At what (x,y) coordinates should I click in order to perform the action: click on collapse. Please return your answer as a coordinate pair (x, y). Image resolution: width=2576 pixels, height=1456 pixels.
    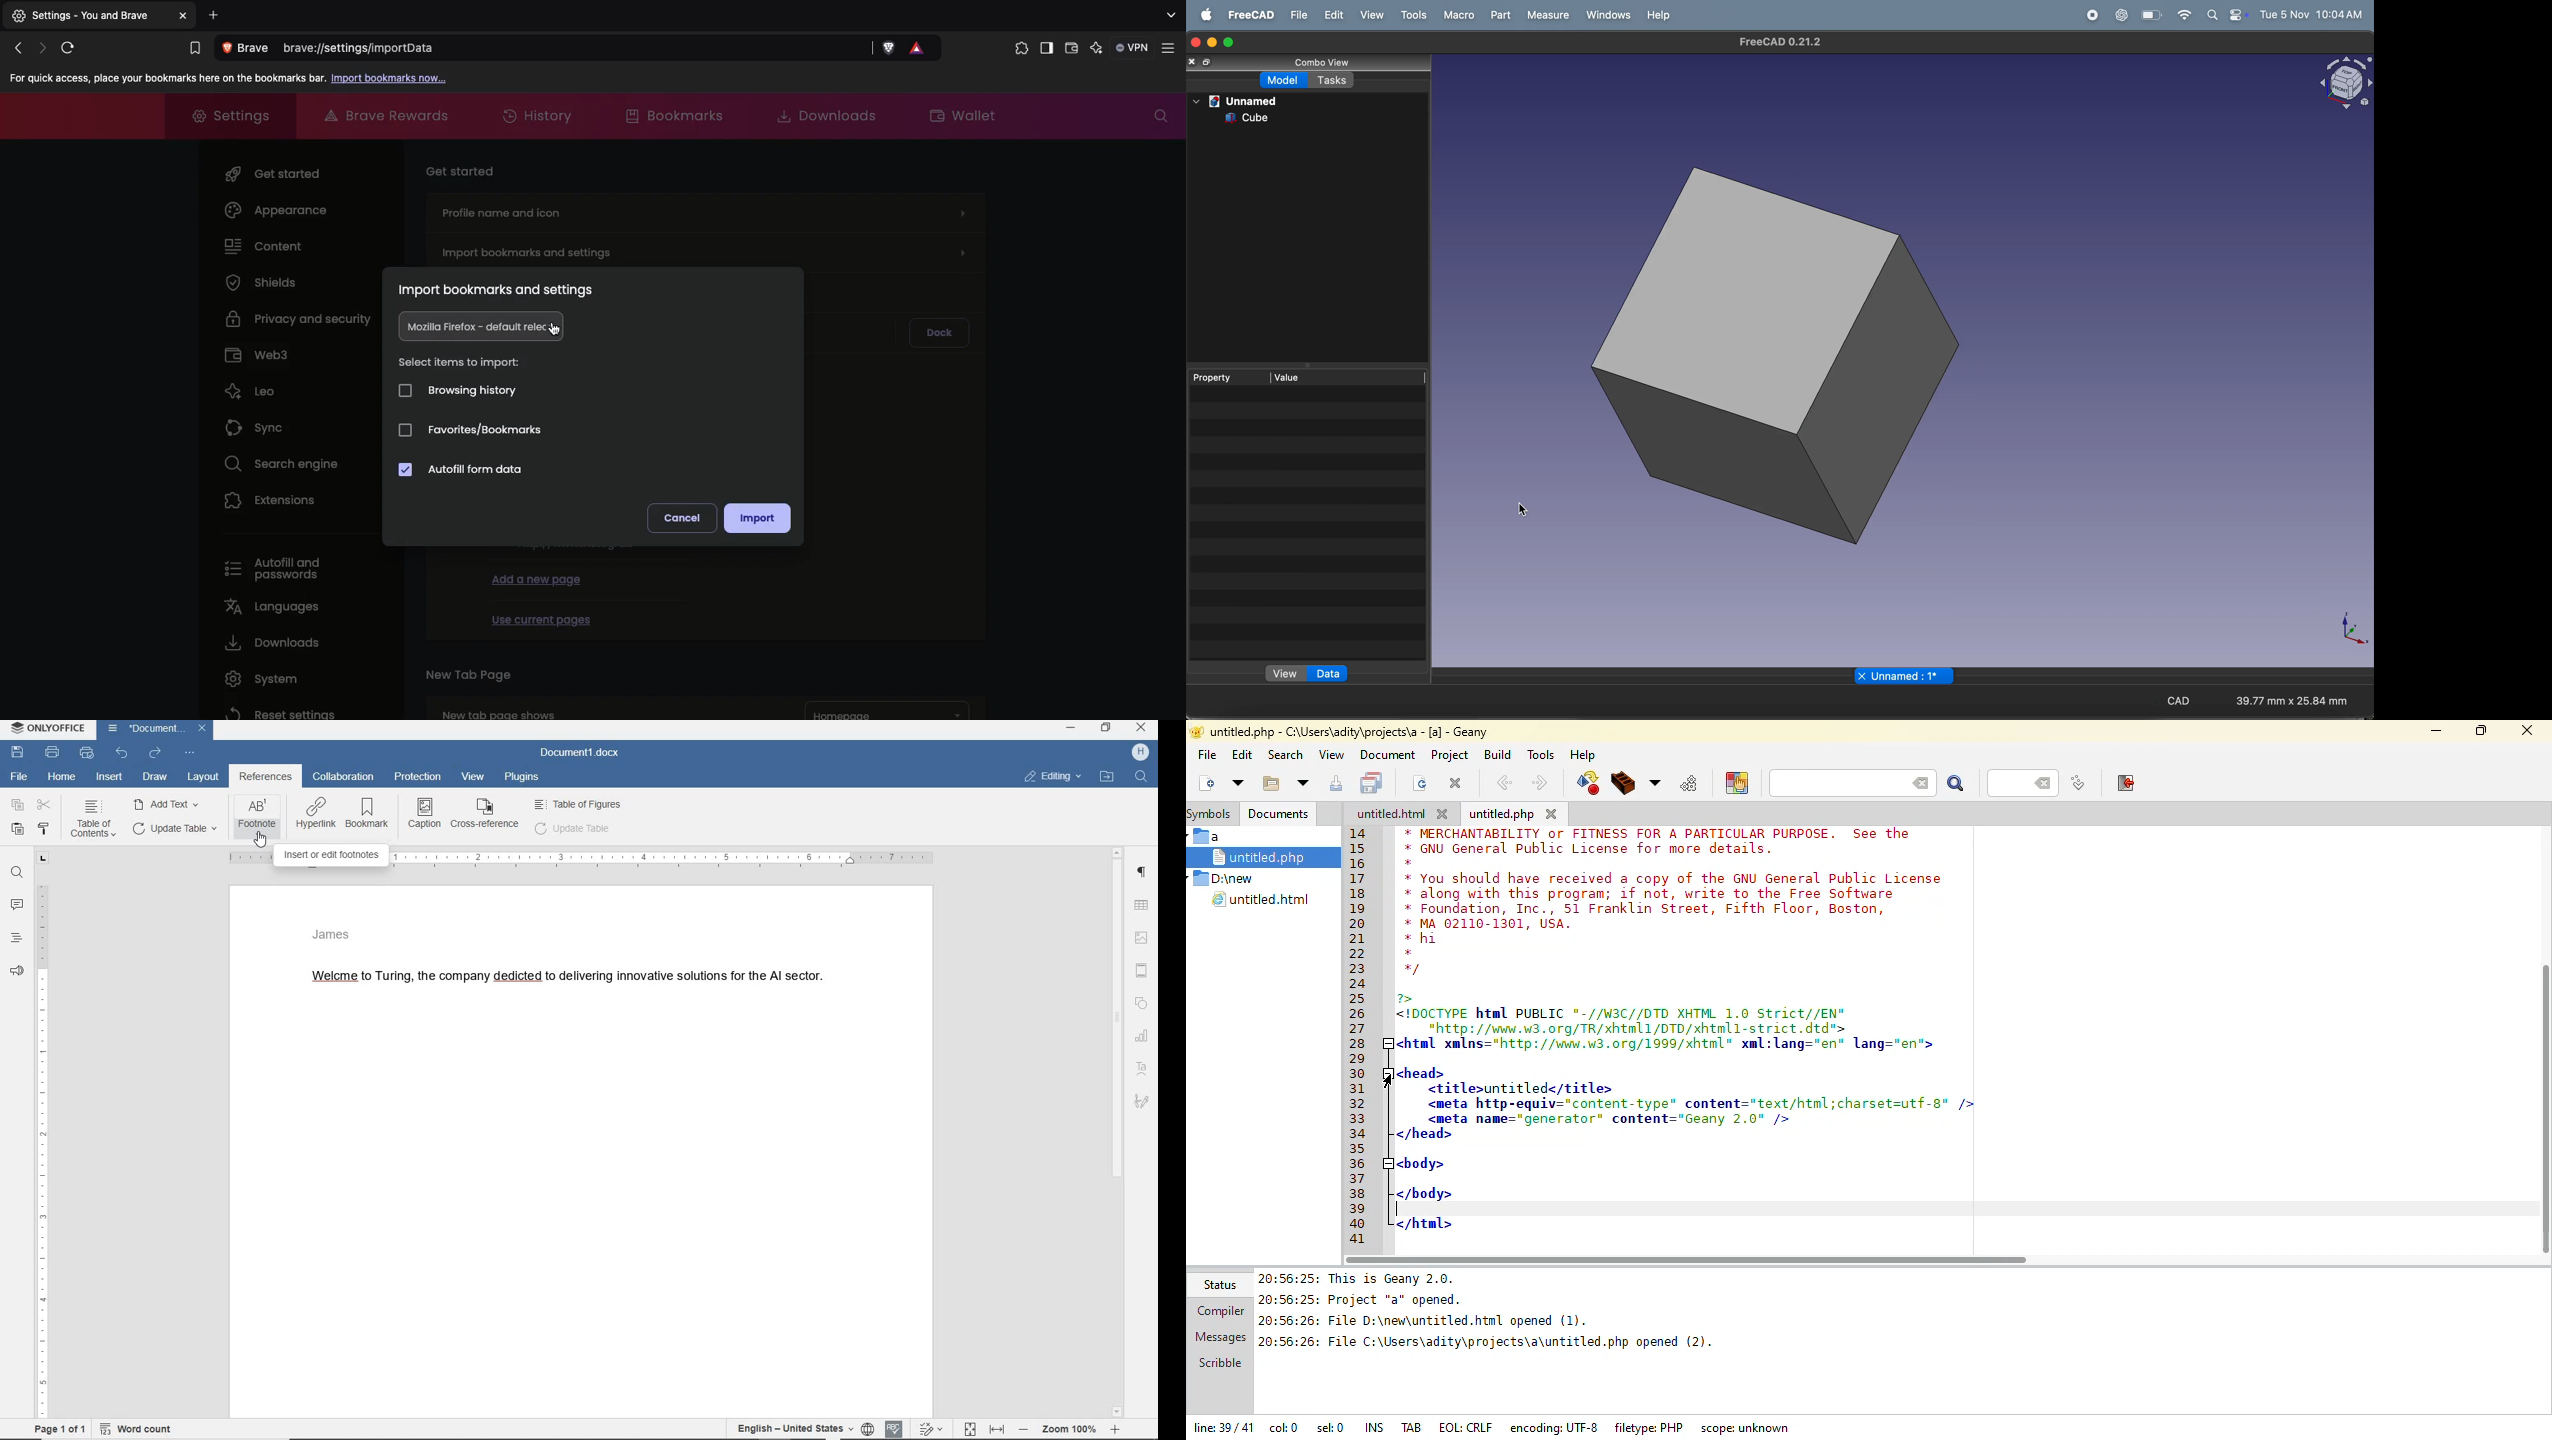
    Looking at the image, I should click on (1391, 1044).